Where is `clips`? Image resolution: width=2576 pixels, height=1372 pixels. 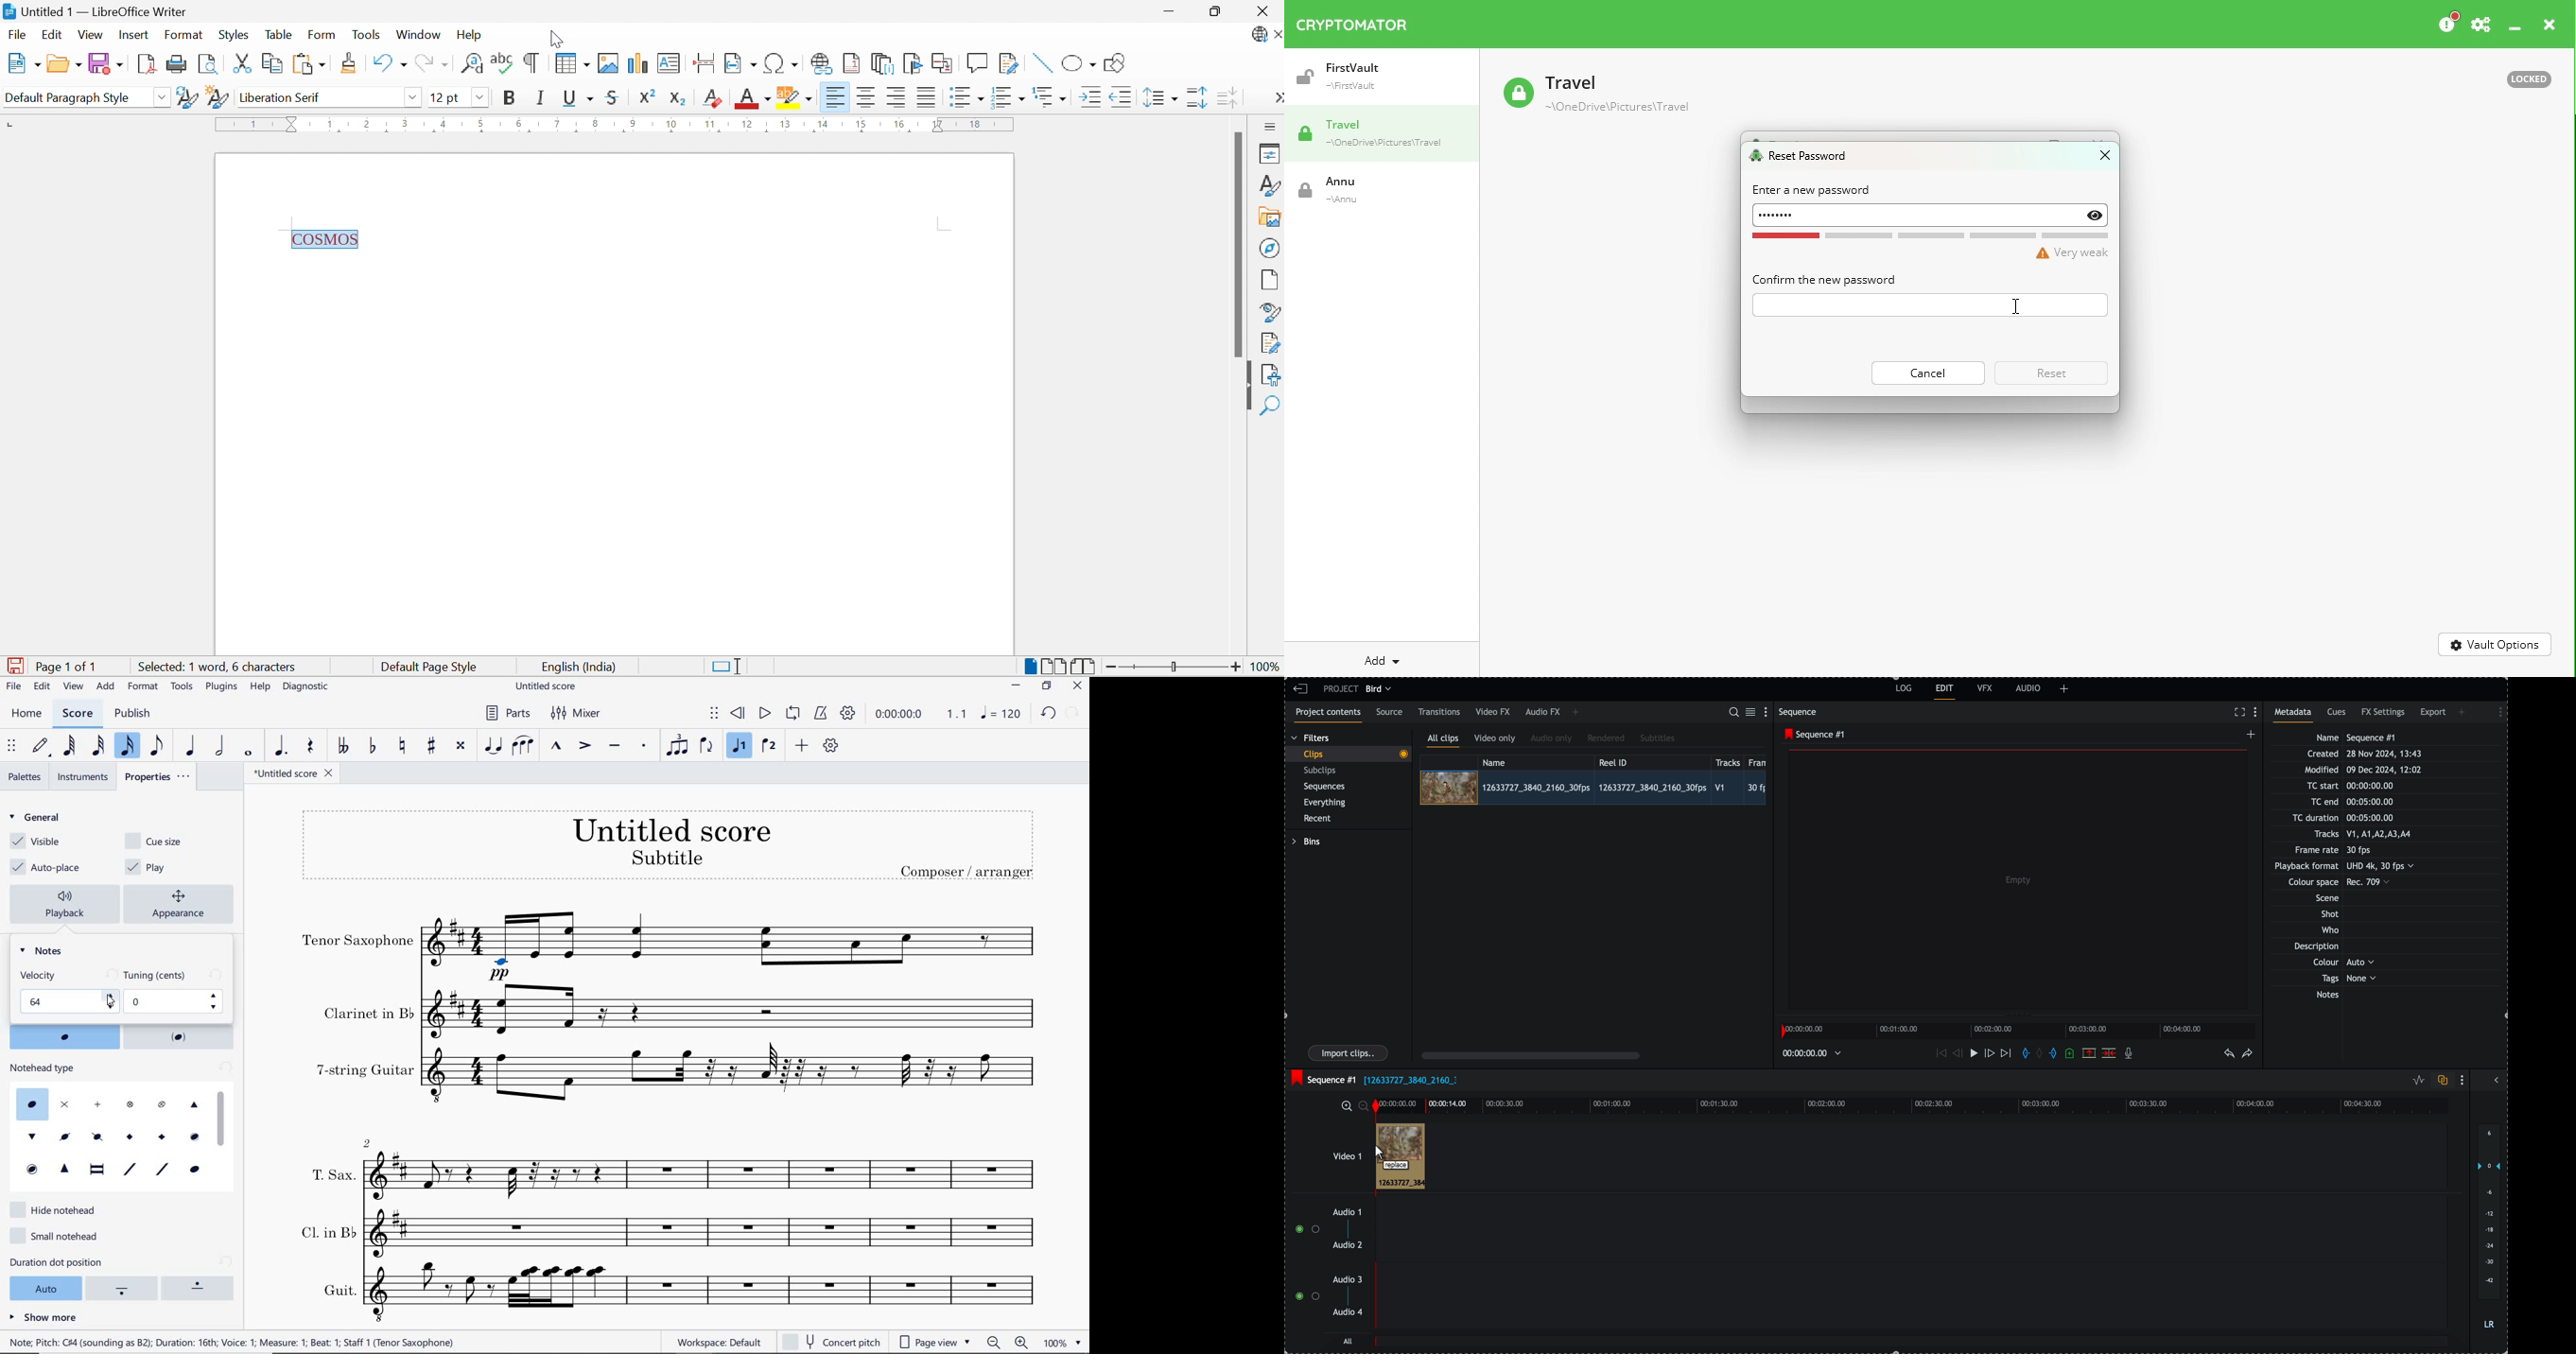 clips is located at coordinates (1348, 754).